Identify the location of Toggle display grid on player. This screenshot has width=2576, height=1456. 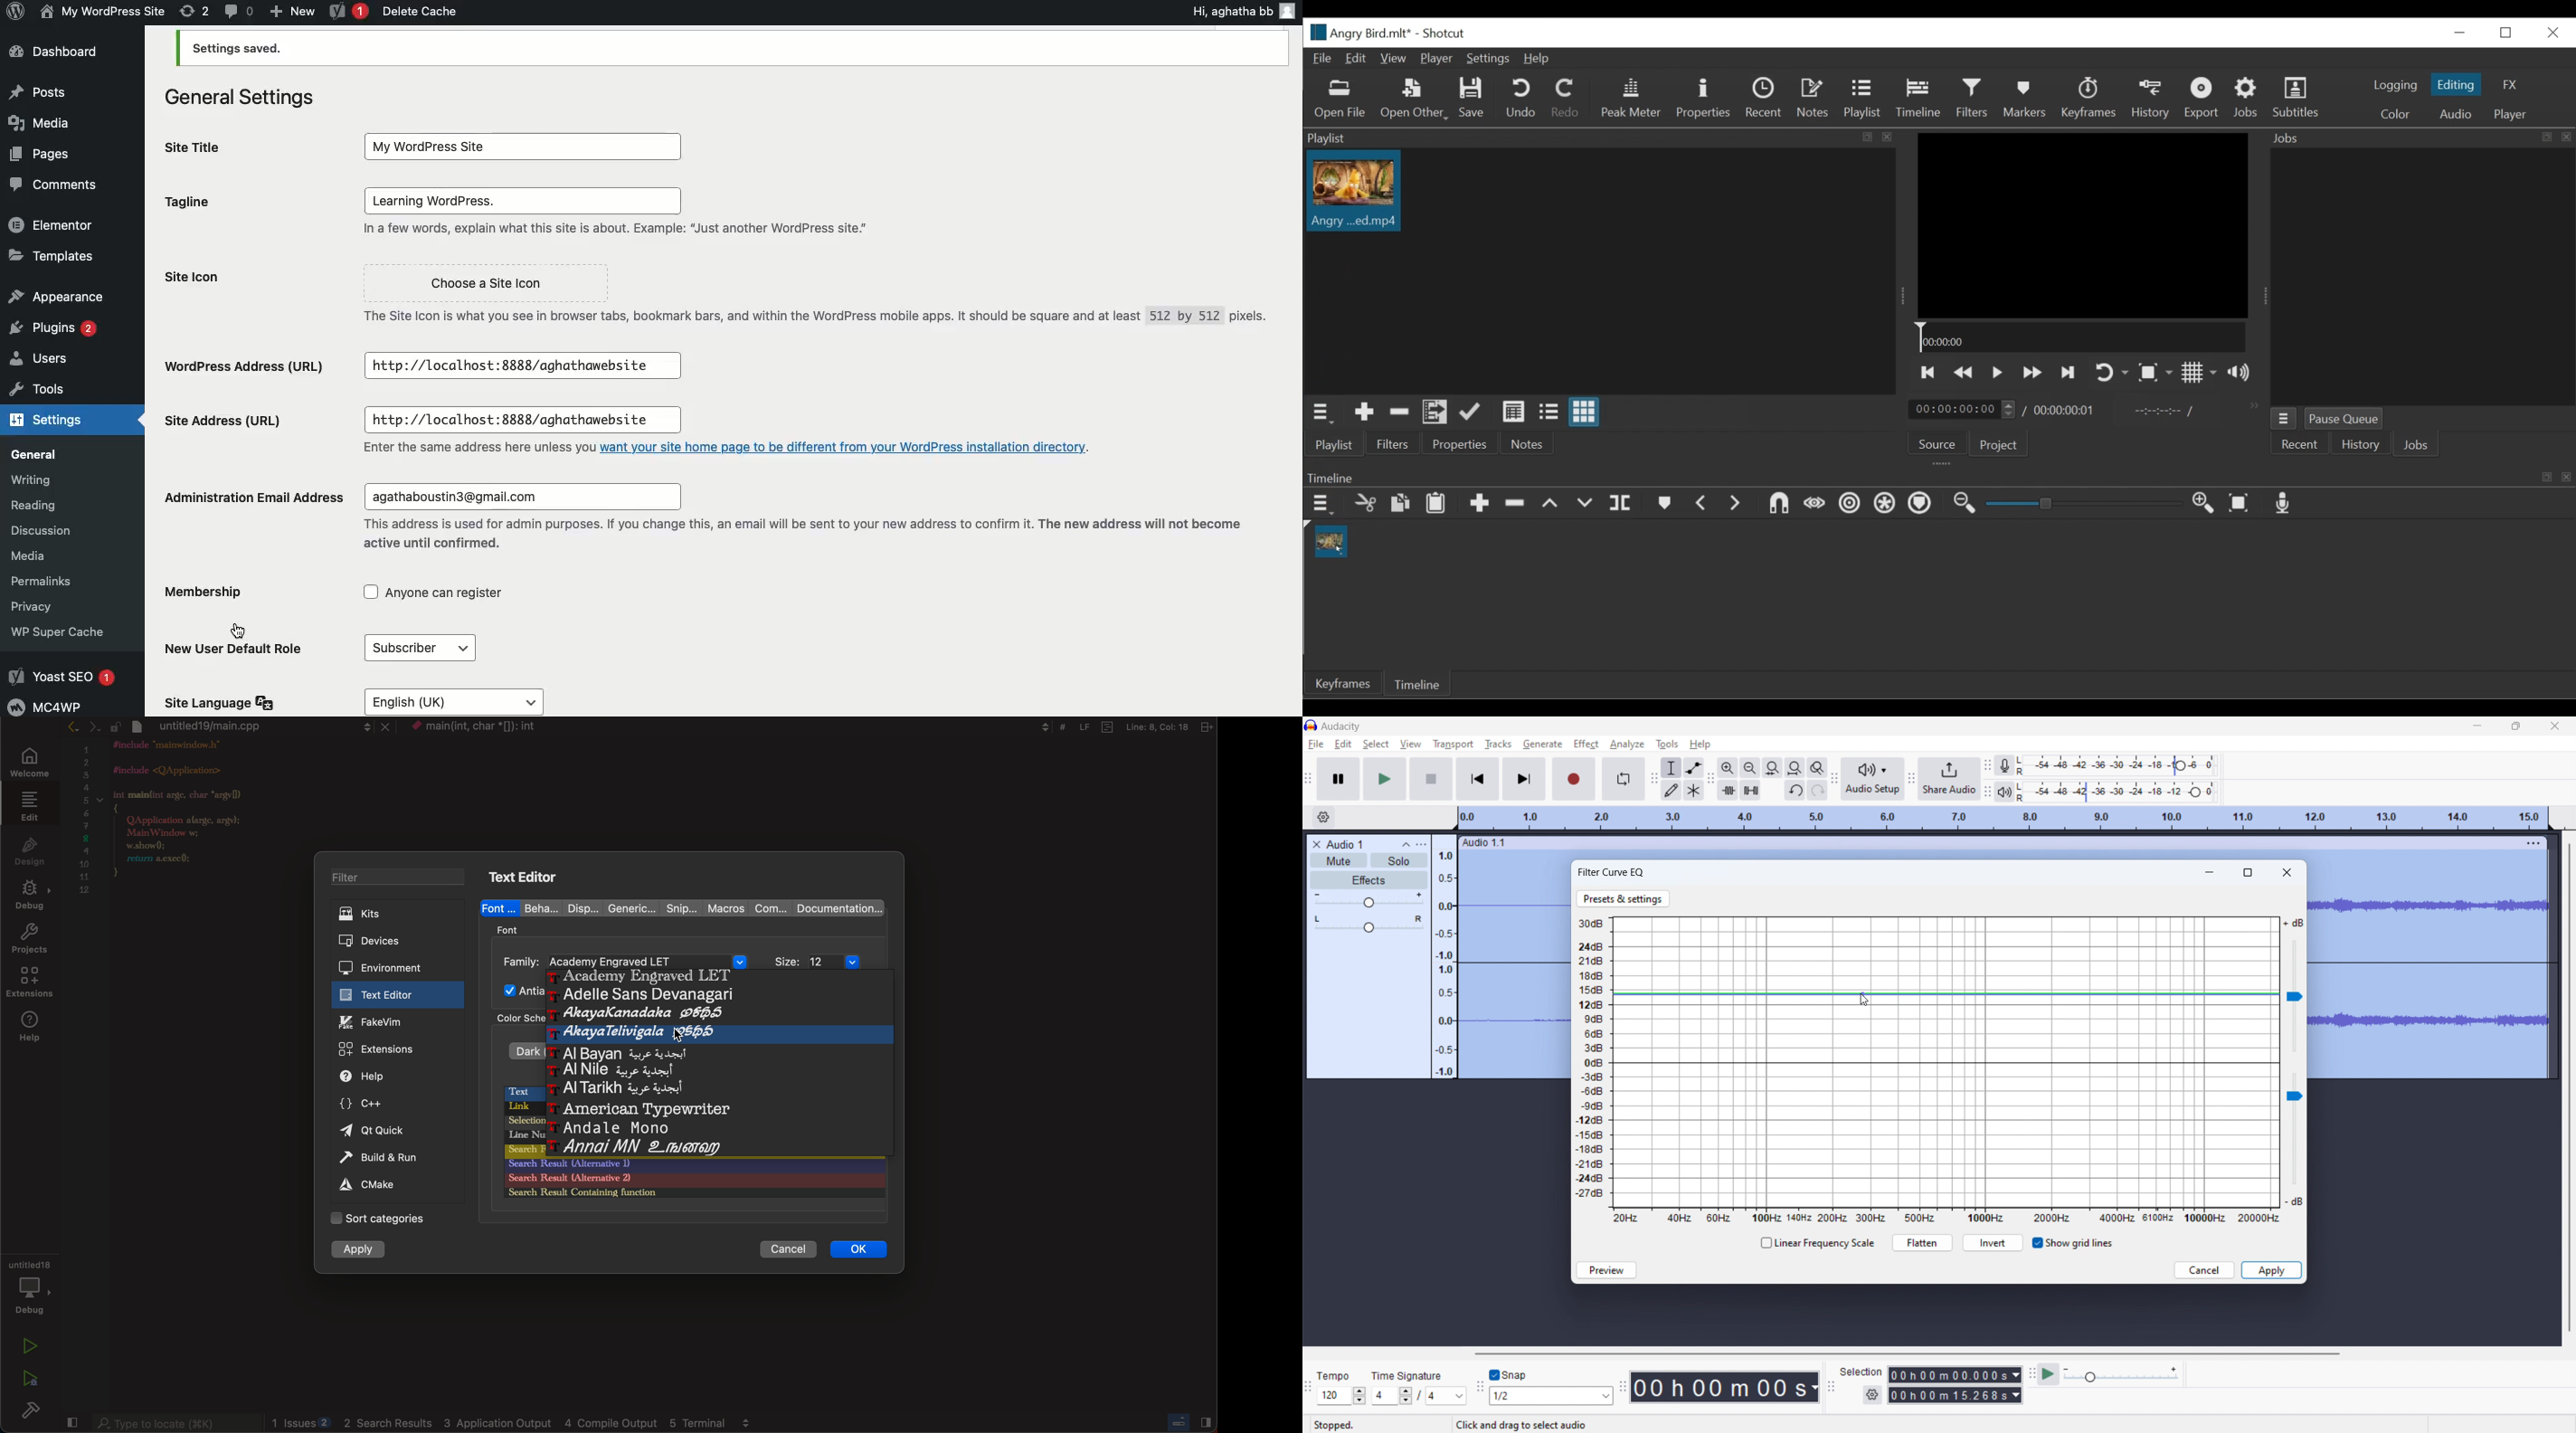
(2200, 372).